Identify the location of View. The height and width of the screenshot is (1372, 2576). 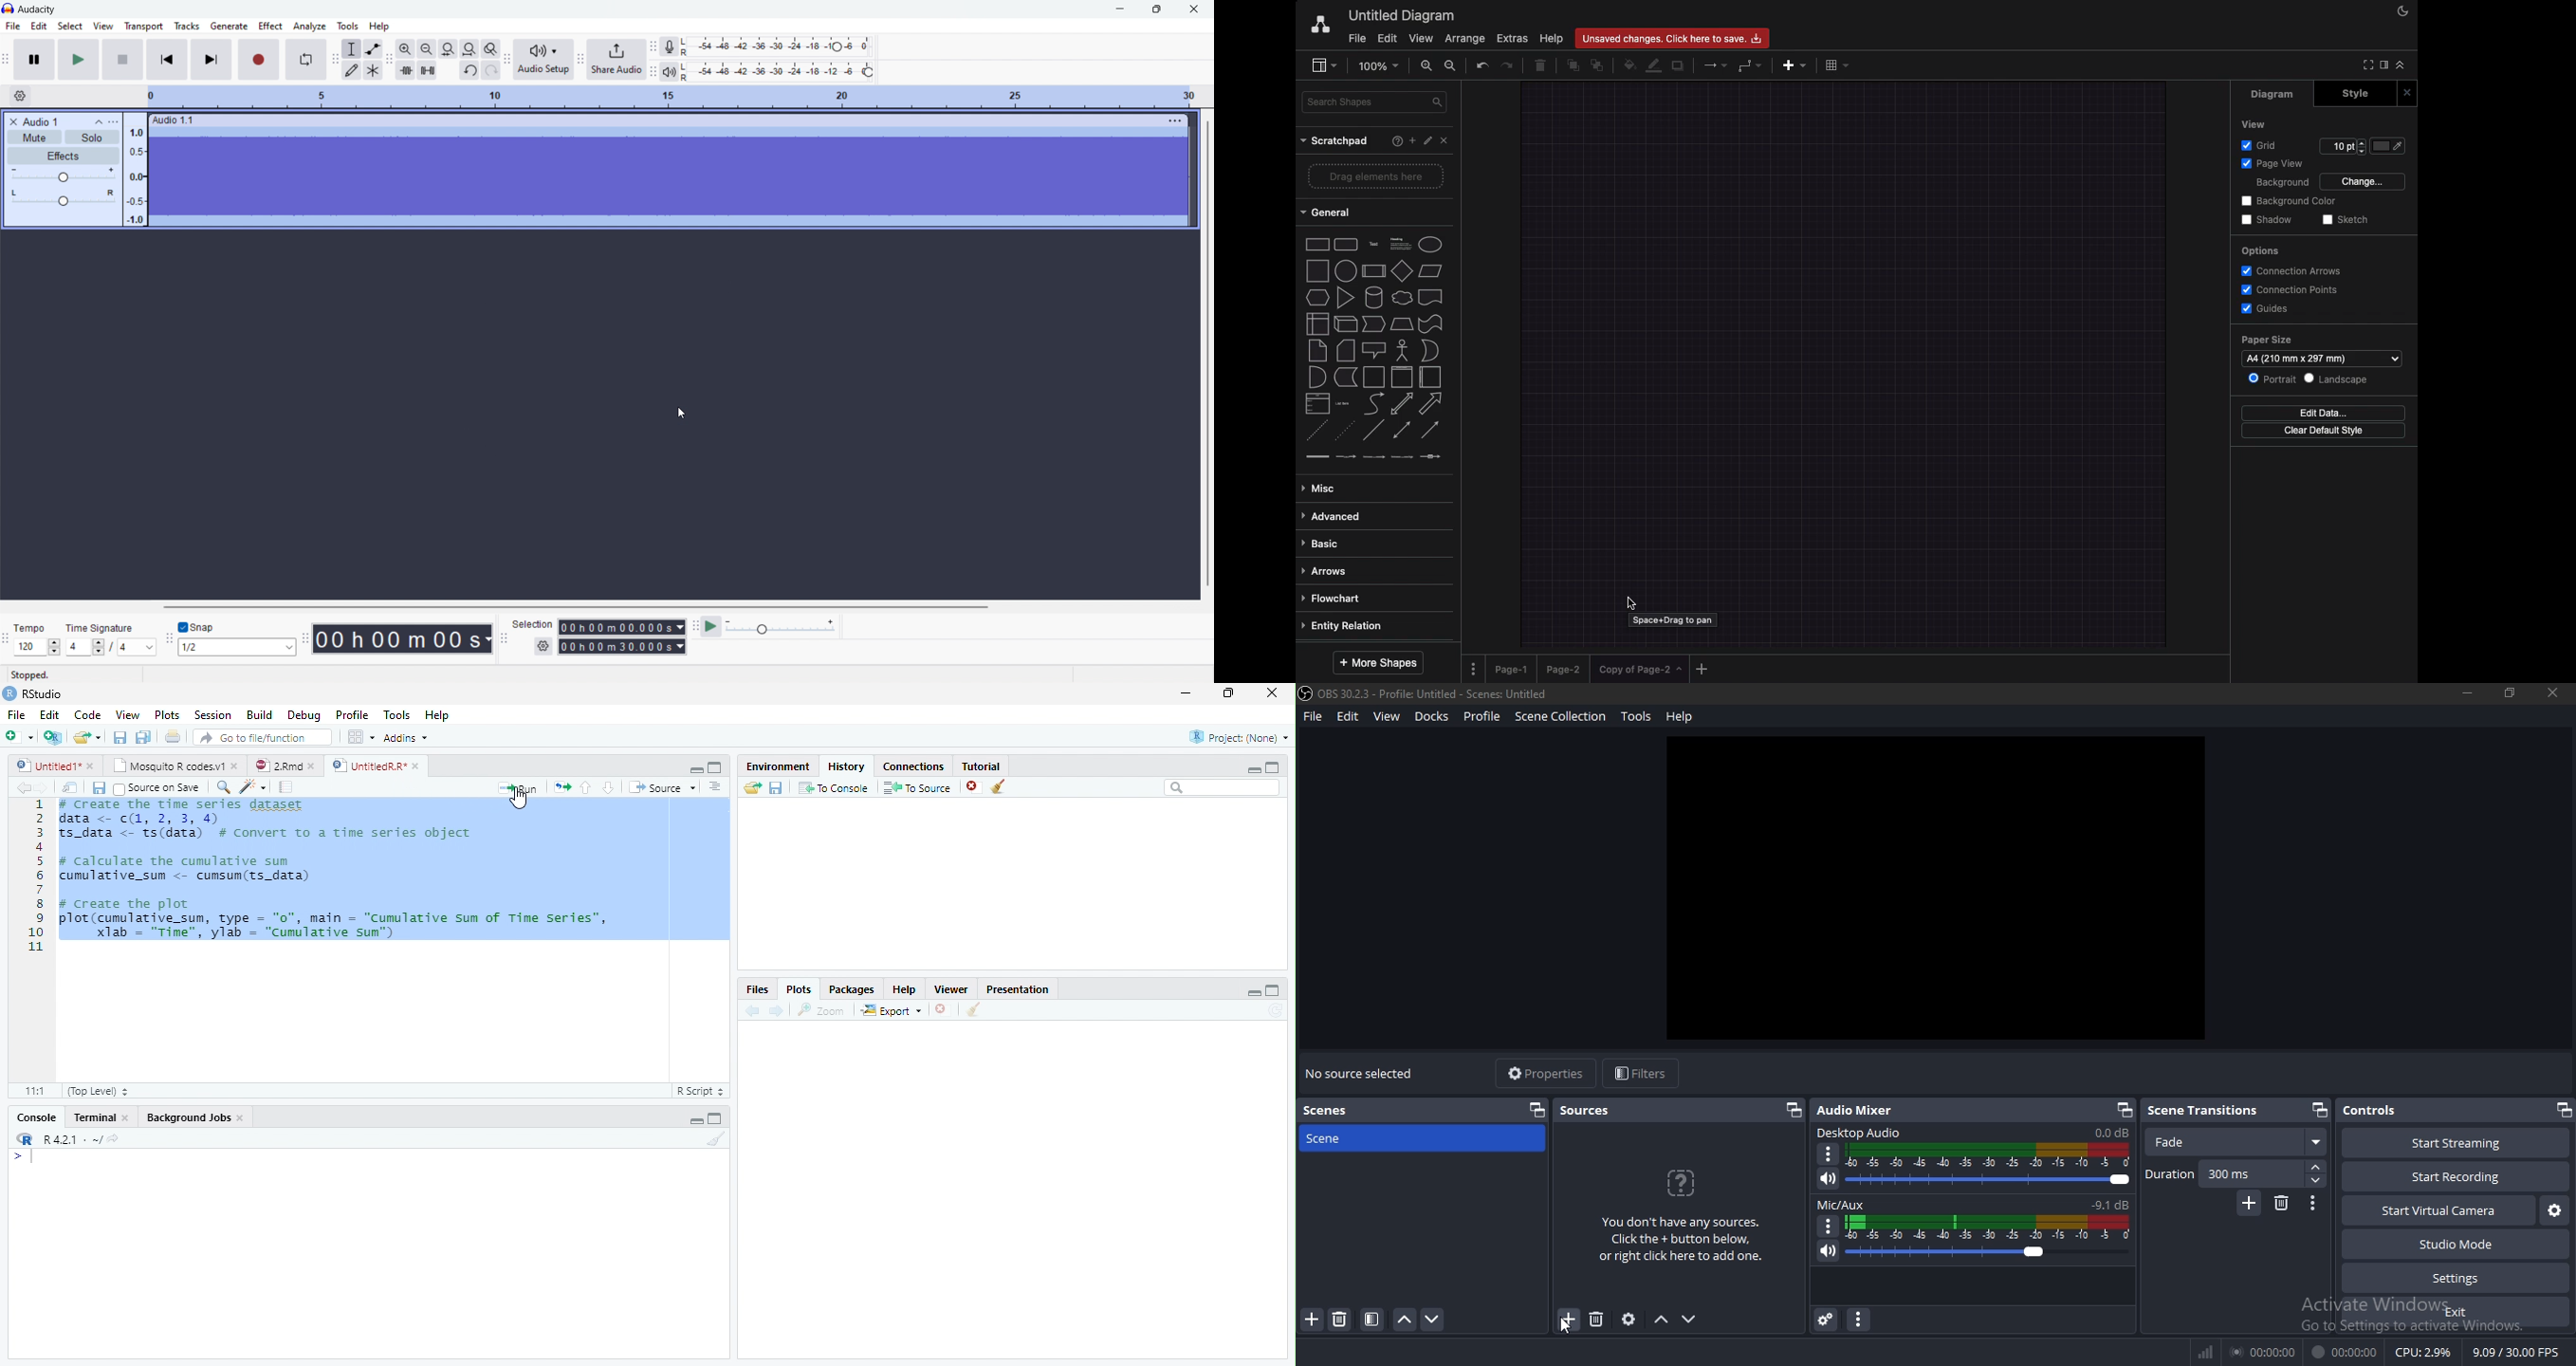
(2254, 124).